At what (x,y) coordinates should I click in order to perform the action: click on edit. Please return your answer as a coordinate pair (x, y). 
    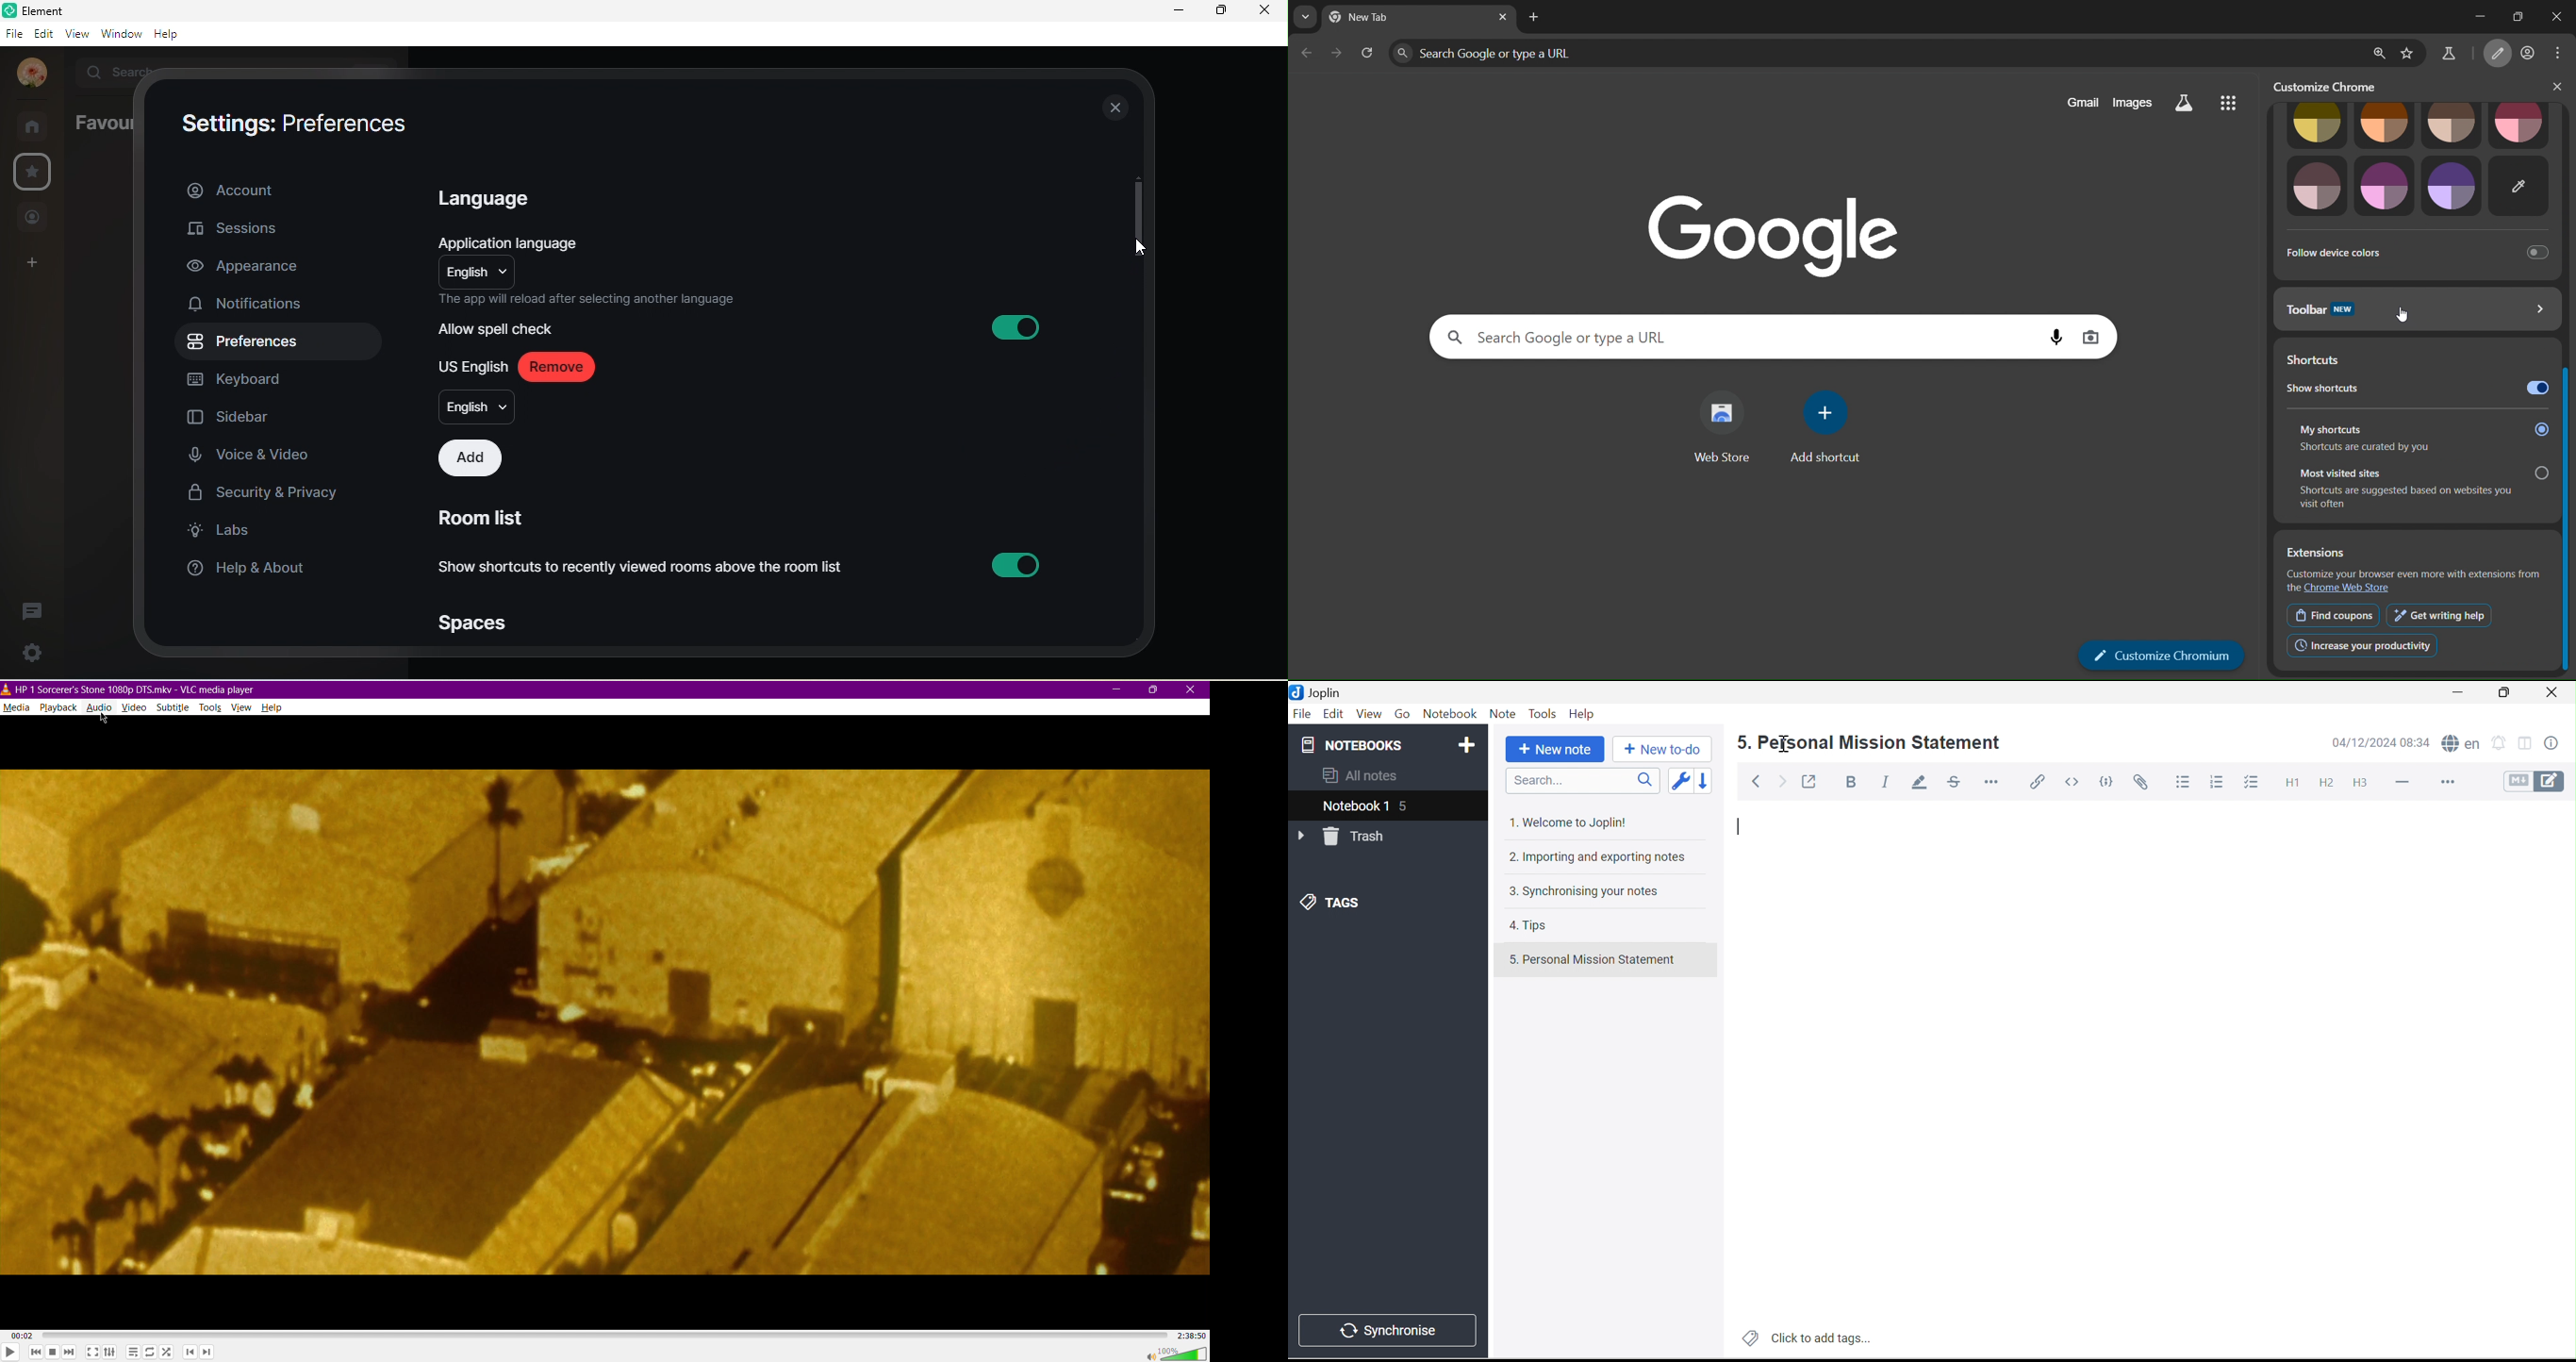
    Looking at the image, I should click on (41, 33).